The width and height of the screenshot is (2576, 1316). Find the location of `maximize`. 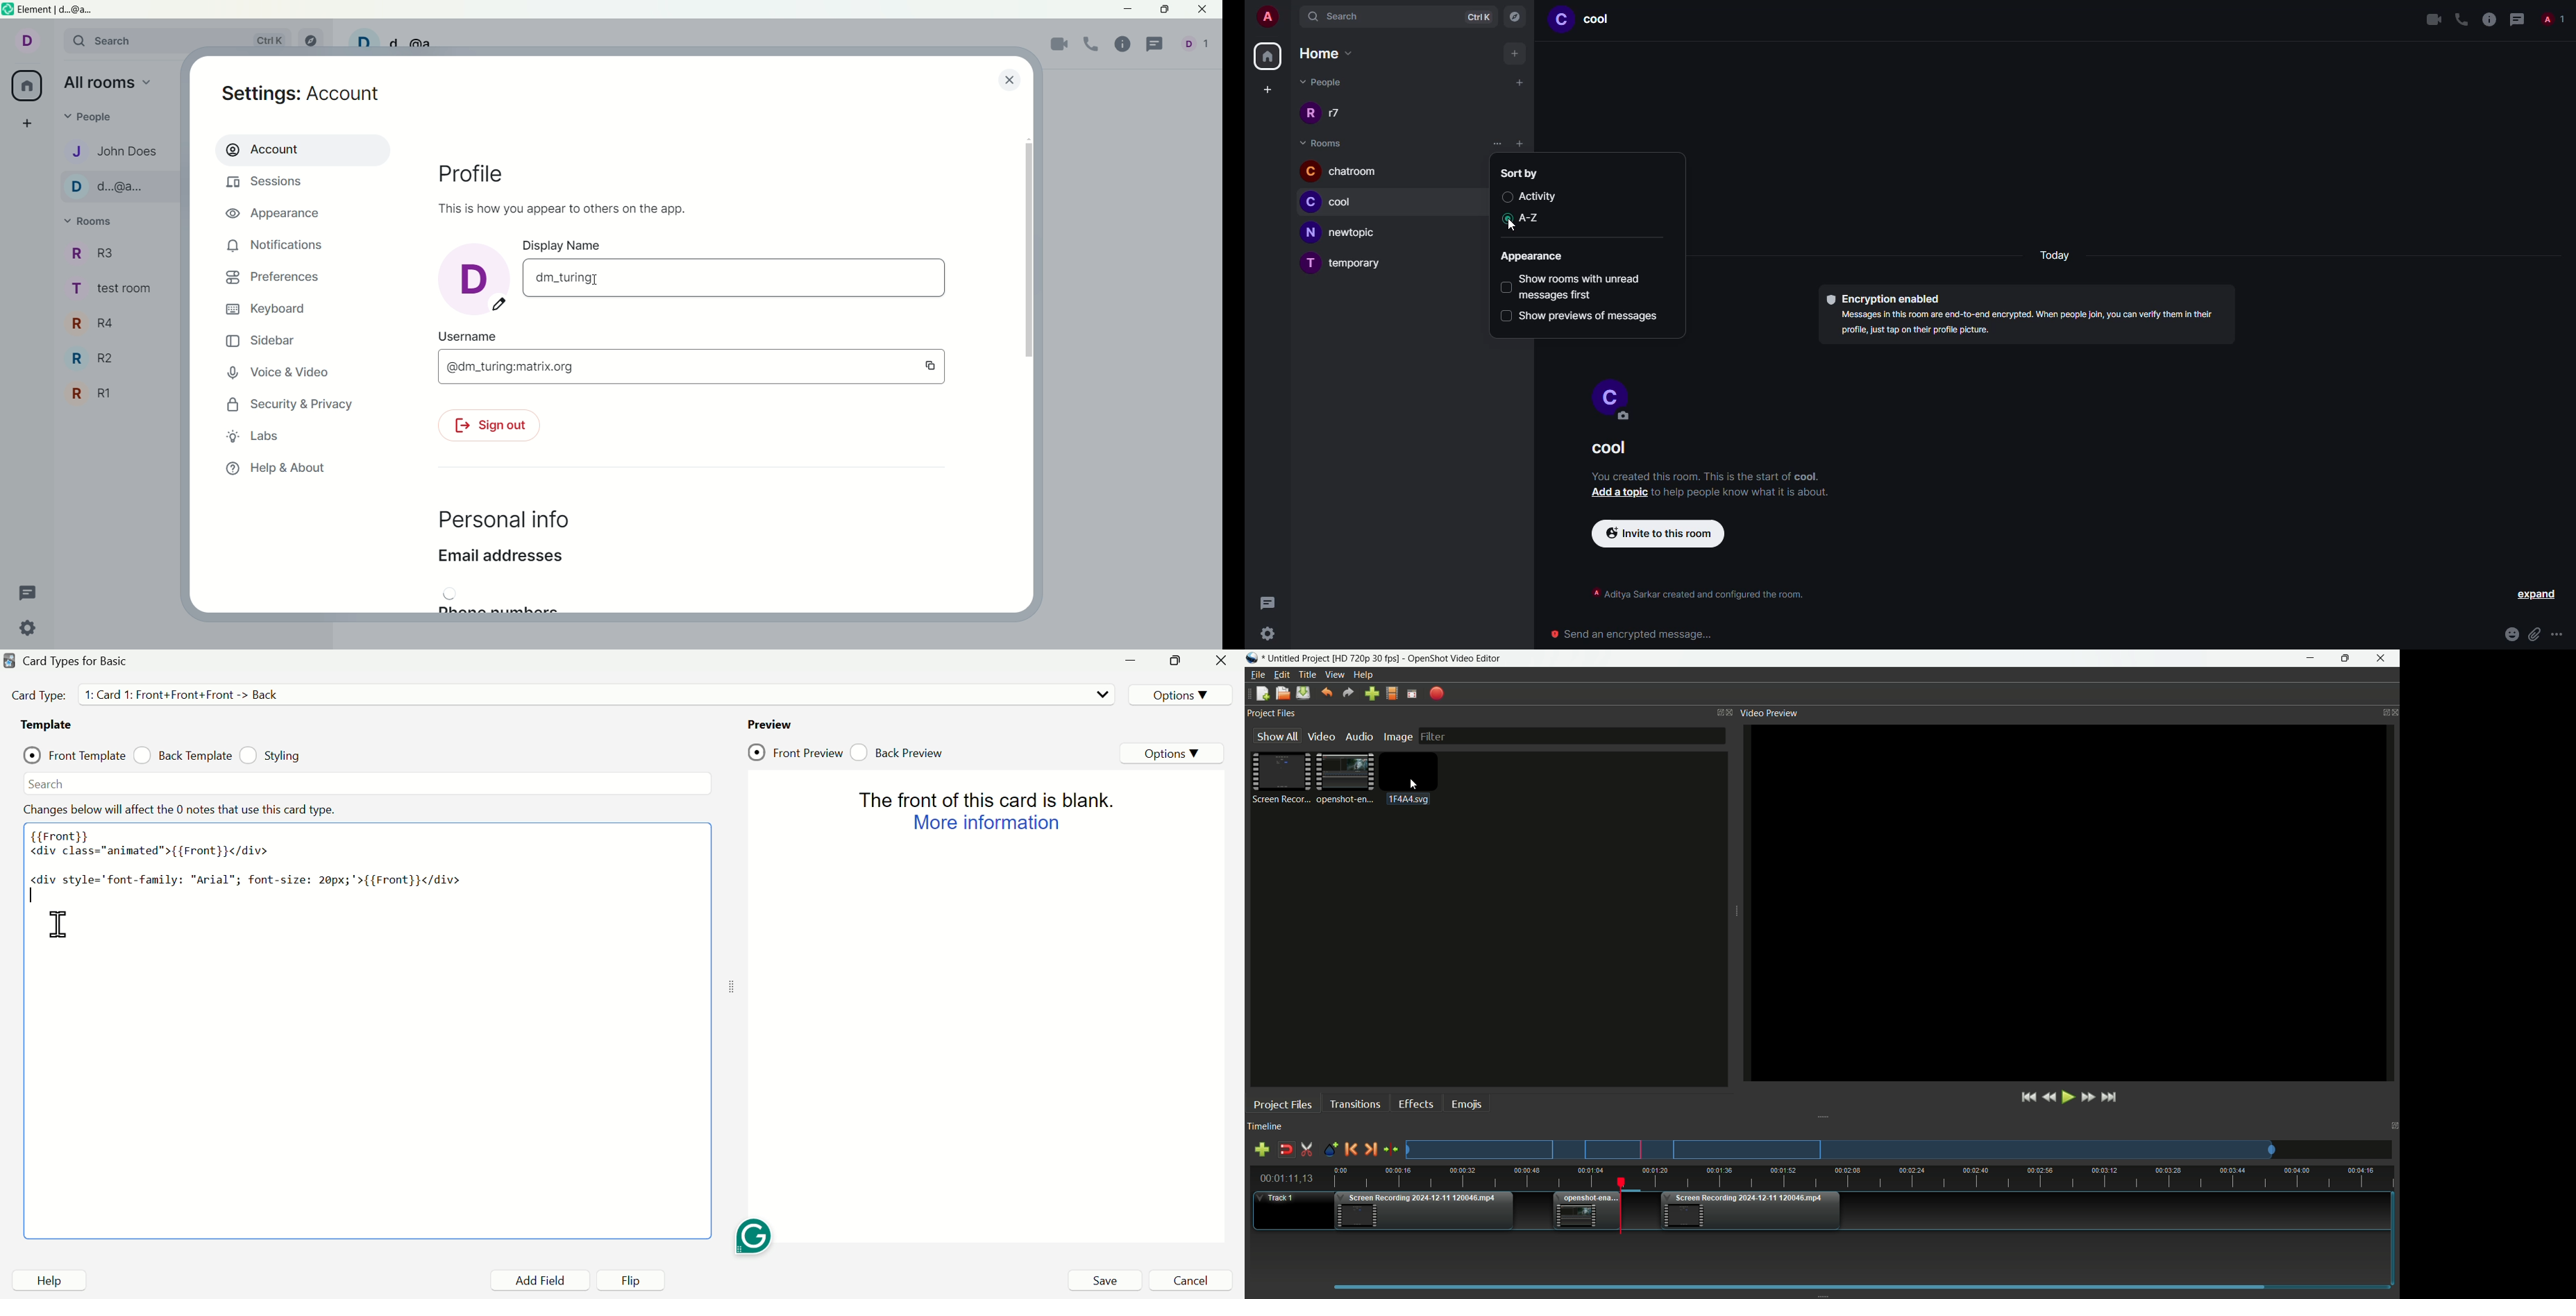

maximize is located at coordinates (1164, 10).